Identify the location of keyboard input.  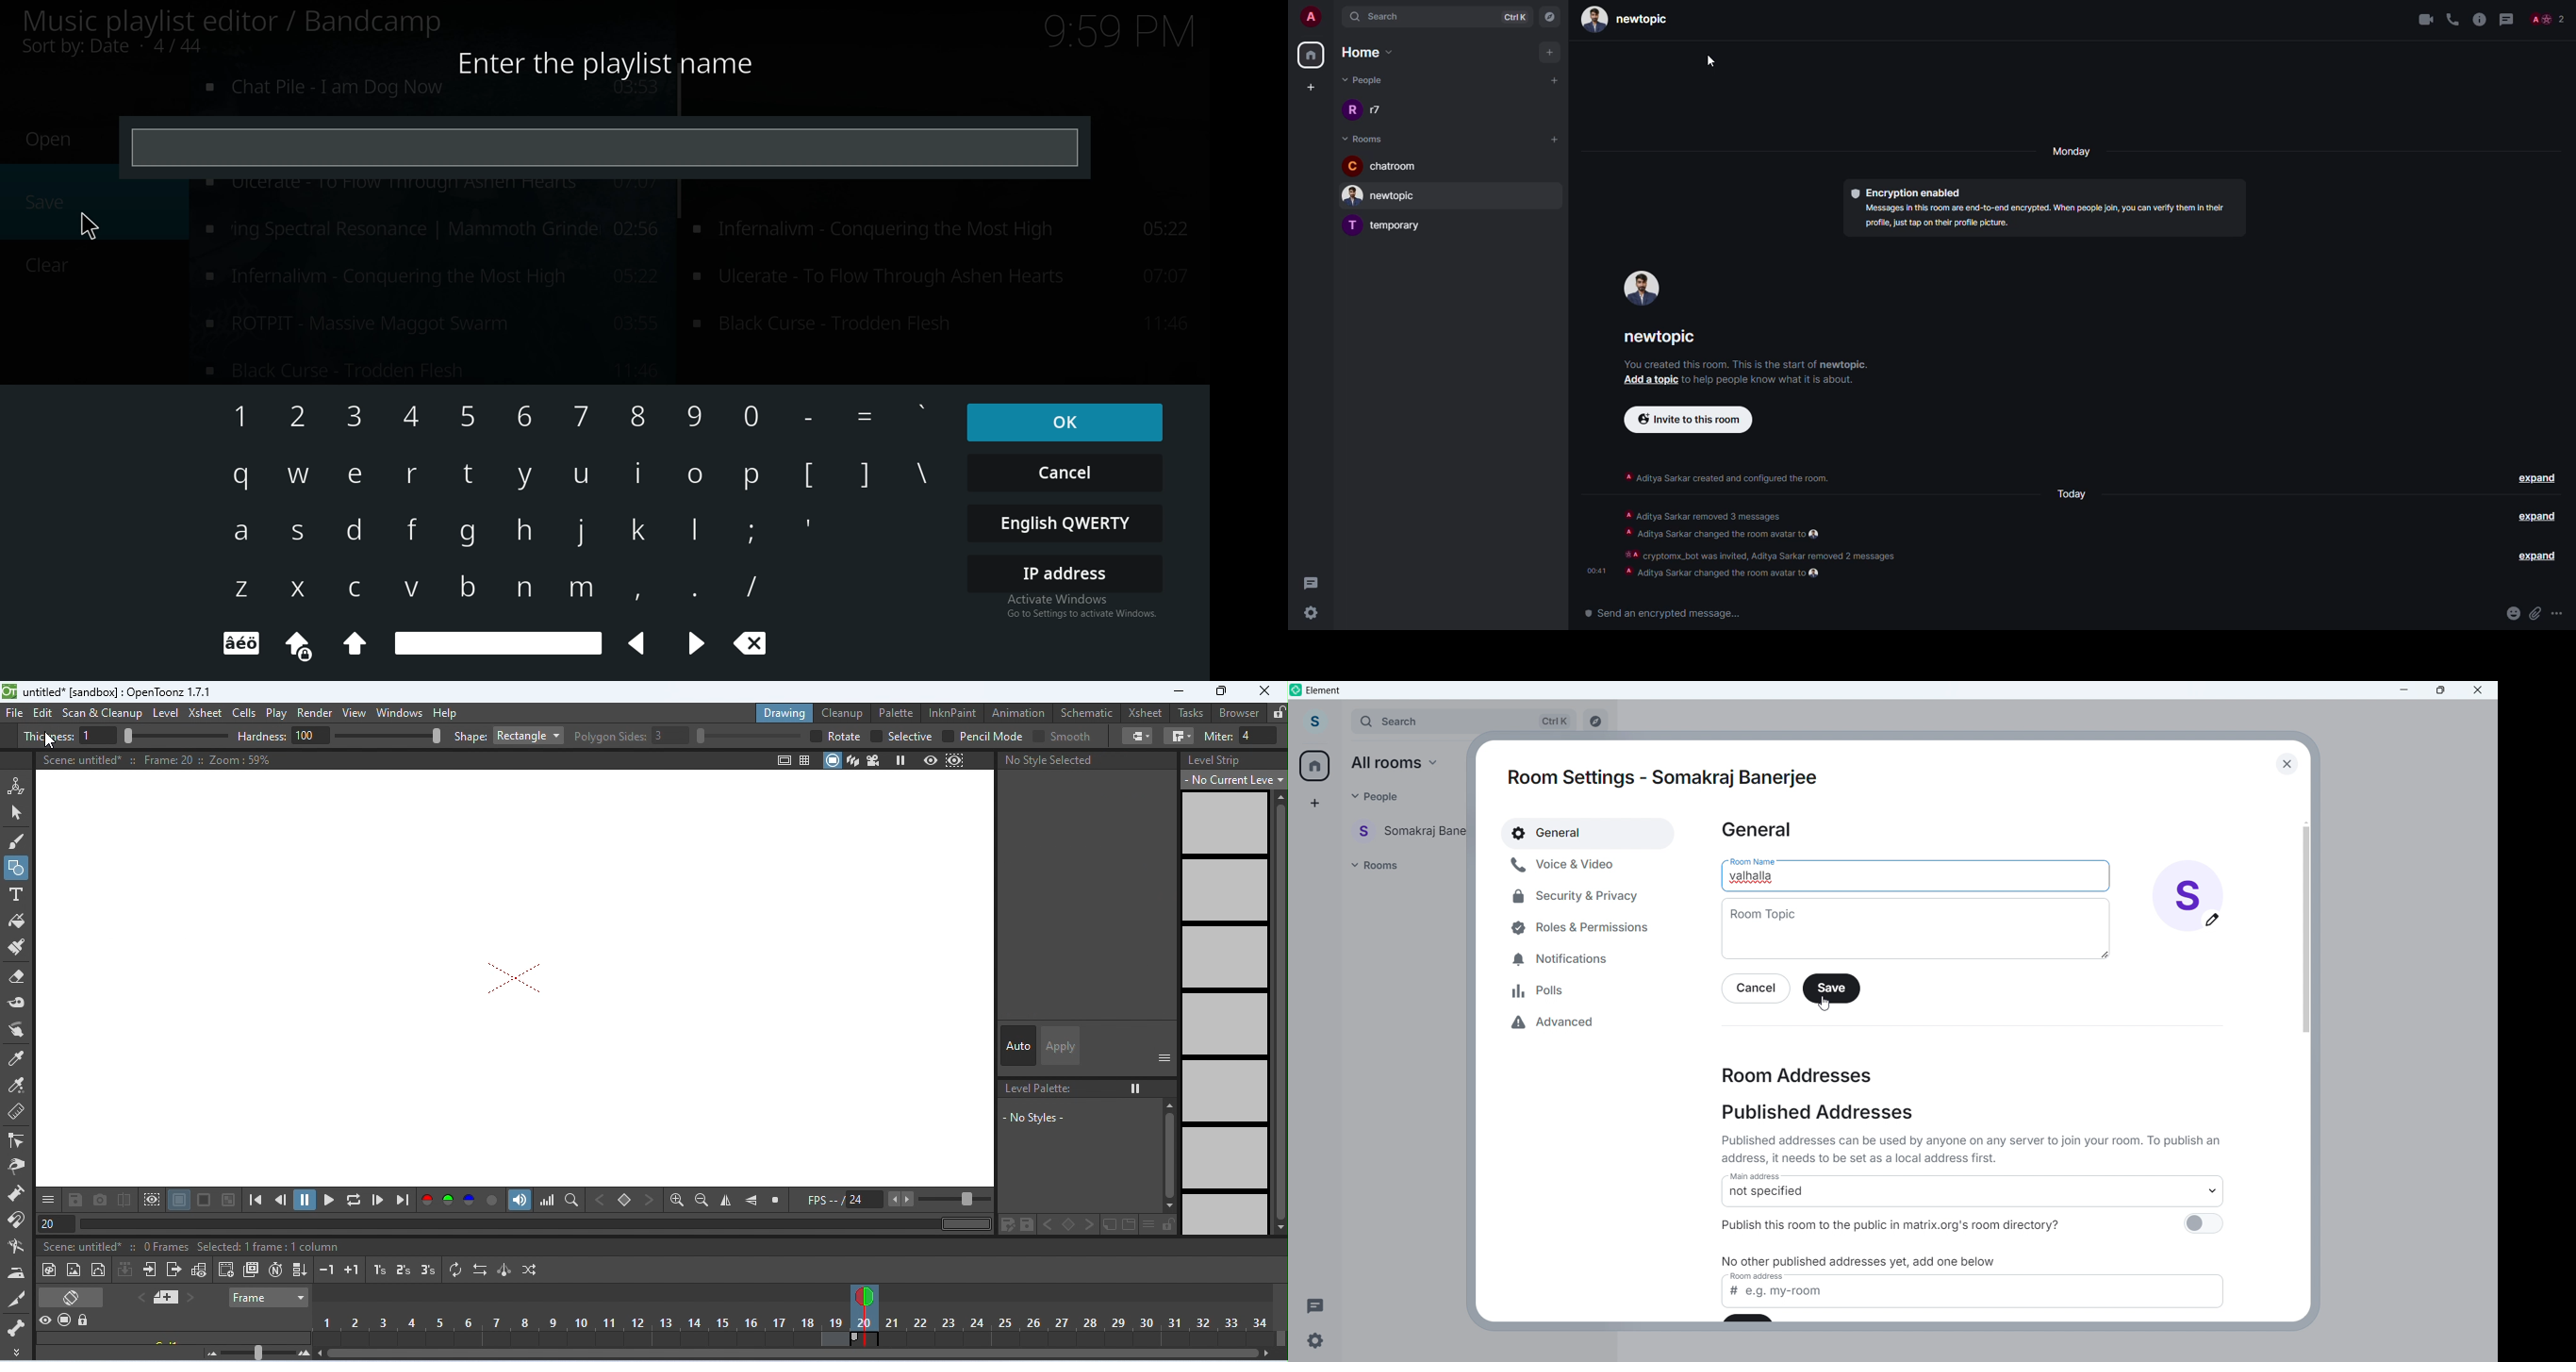
(812, 523).